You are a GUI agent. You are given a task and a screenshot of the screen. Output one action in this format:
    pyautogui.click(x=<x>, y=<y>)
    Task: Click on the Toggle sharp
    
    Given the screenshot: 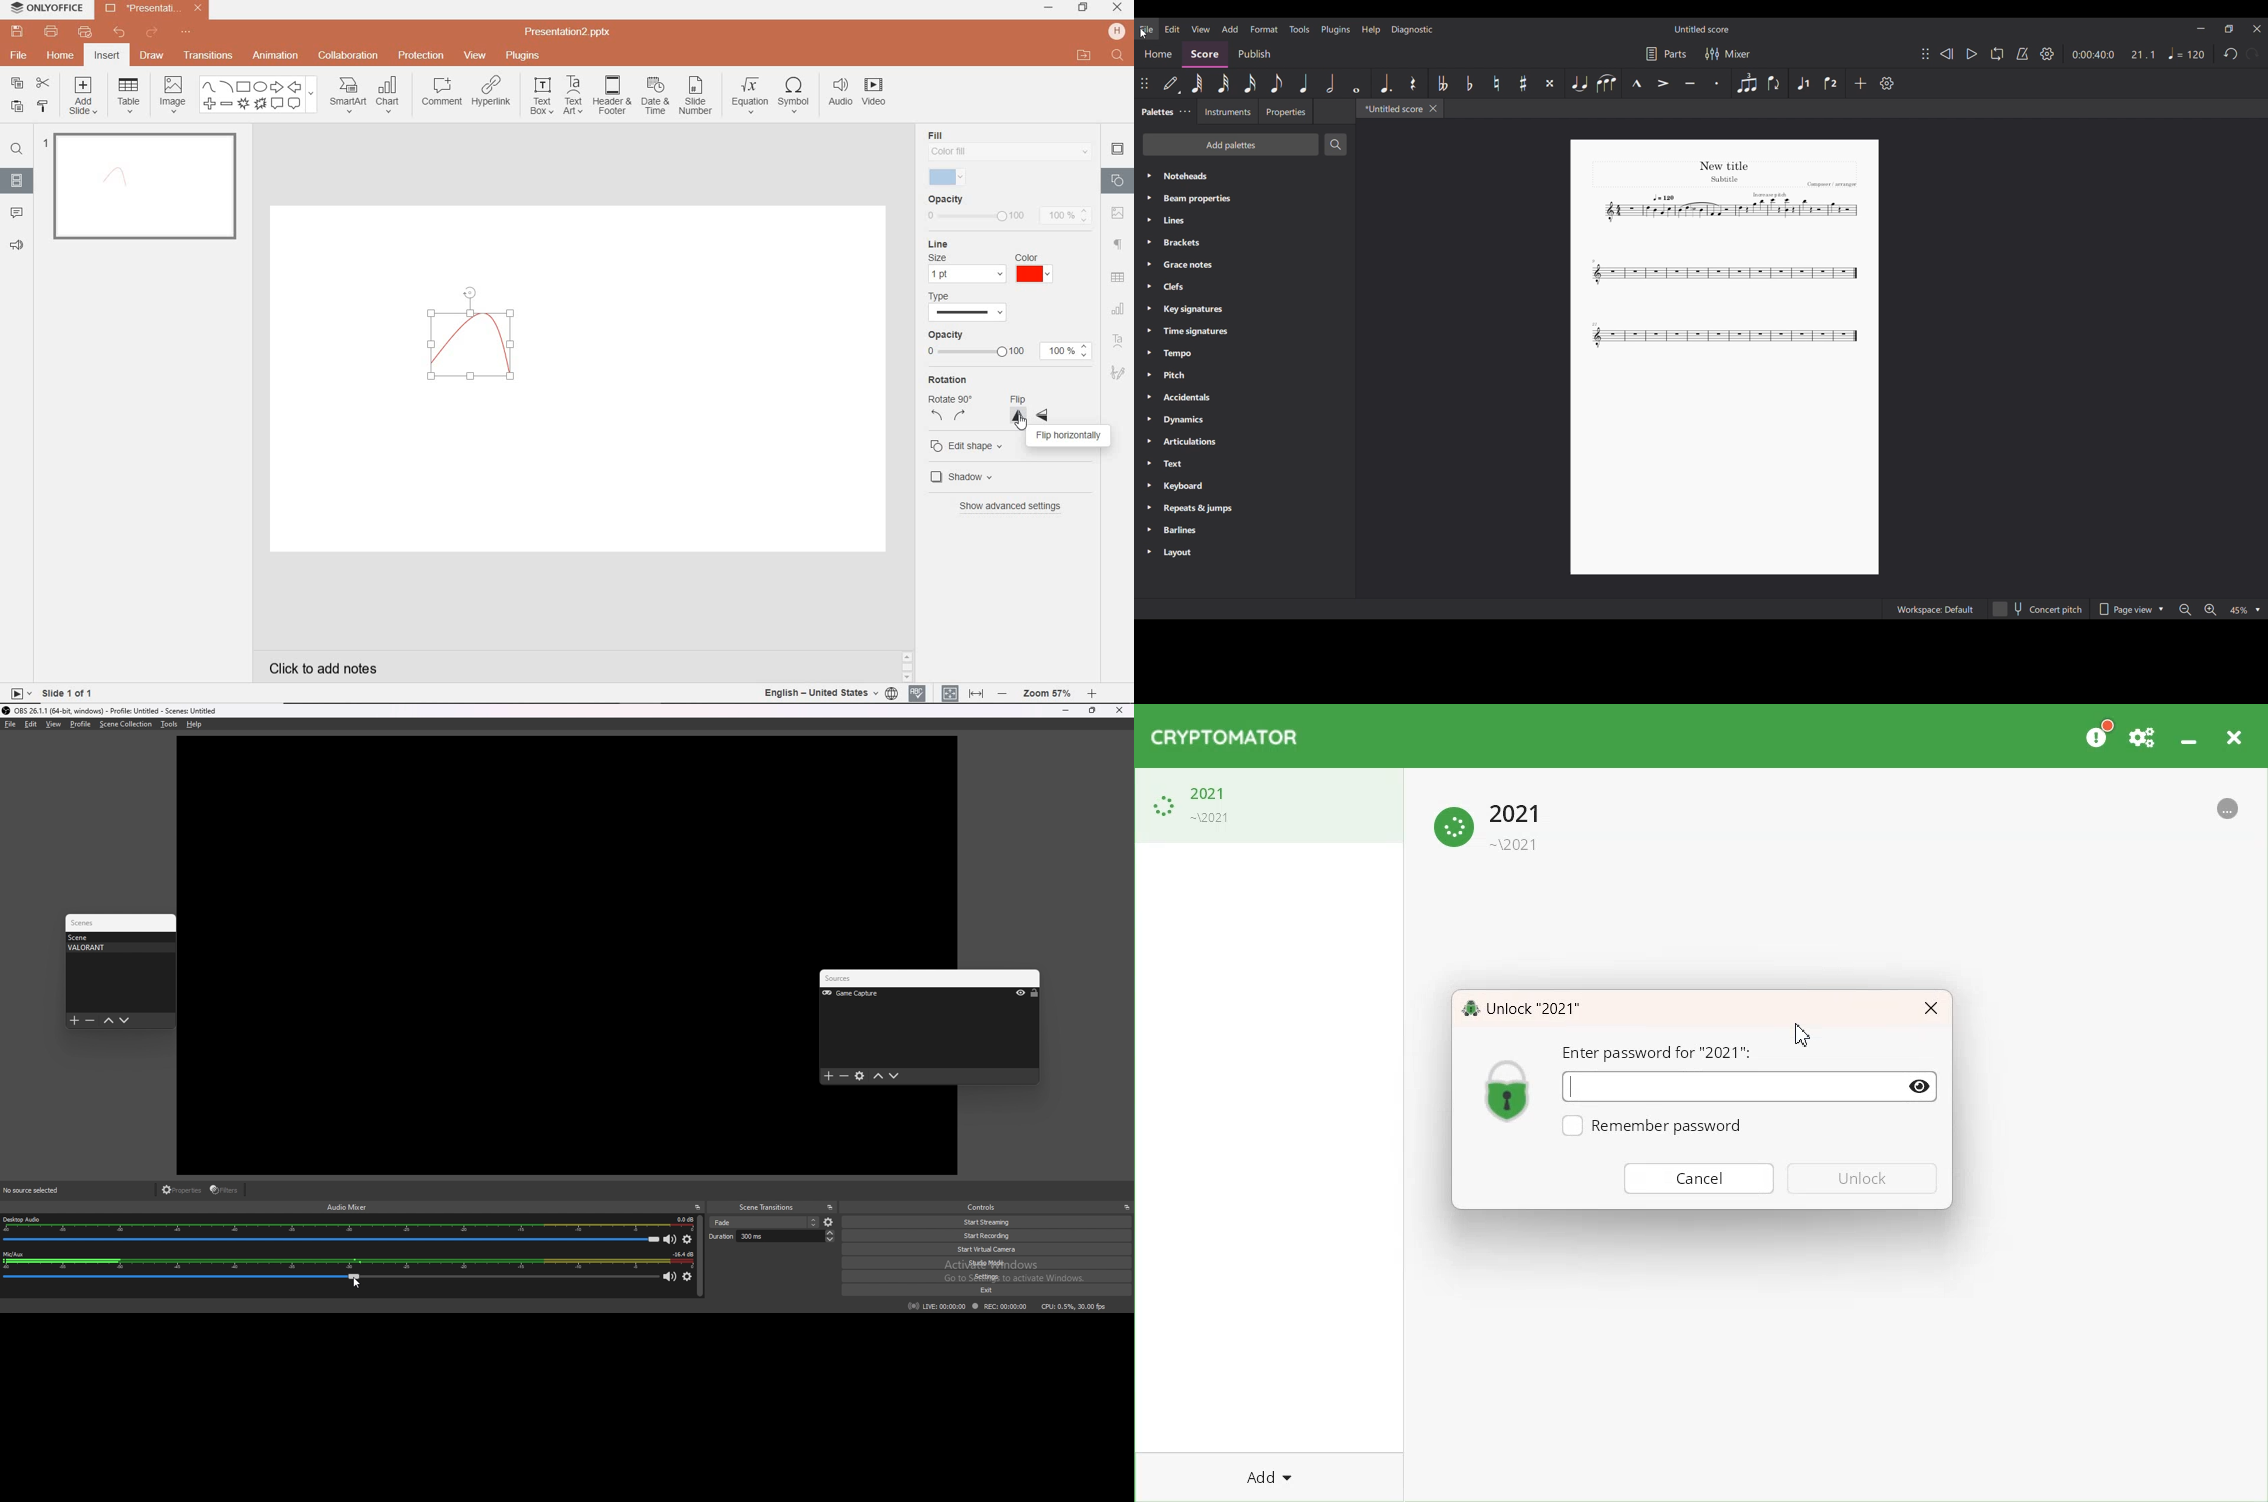 What is the action you would take?
    pyautogui.click(x=1524, y=83)
    